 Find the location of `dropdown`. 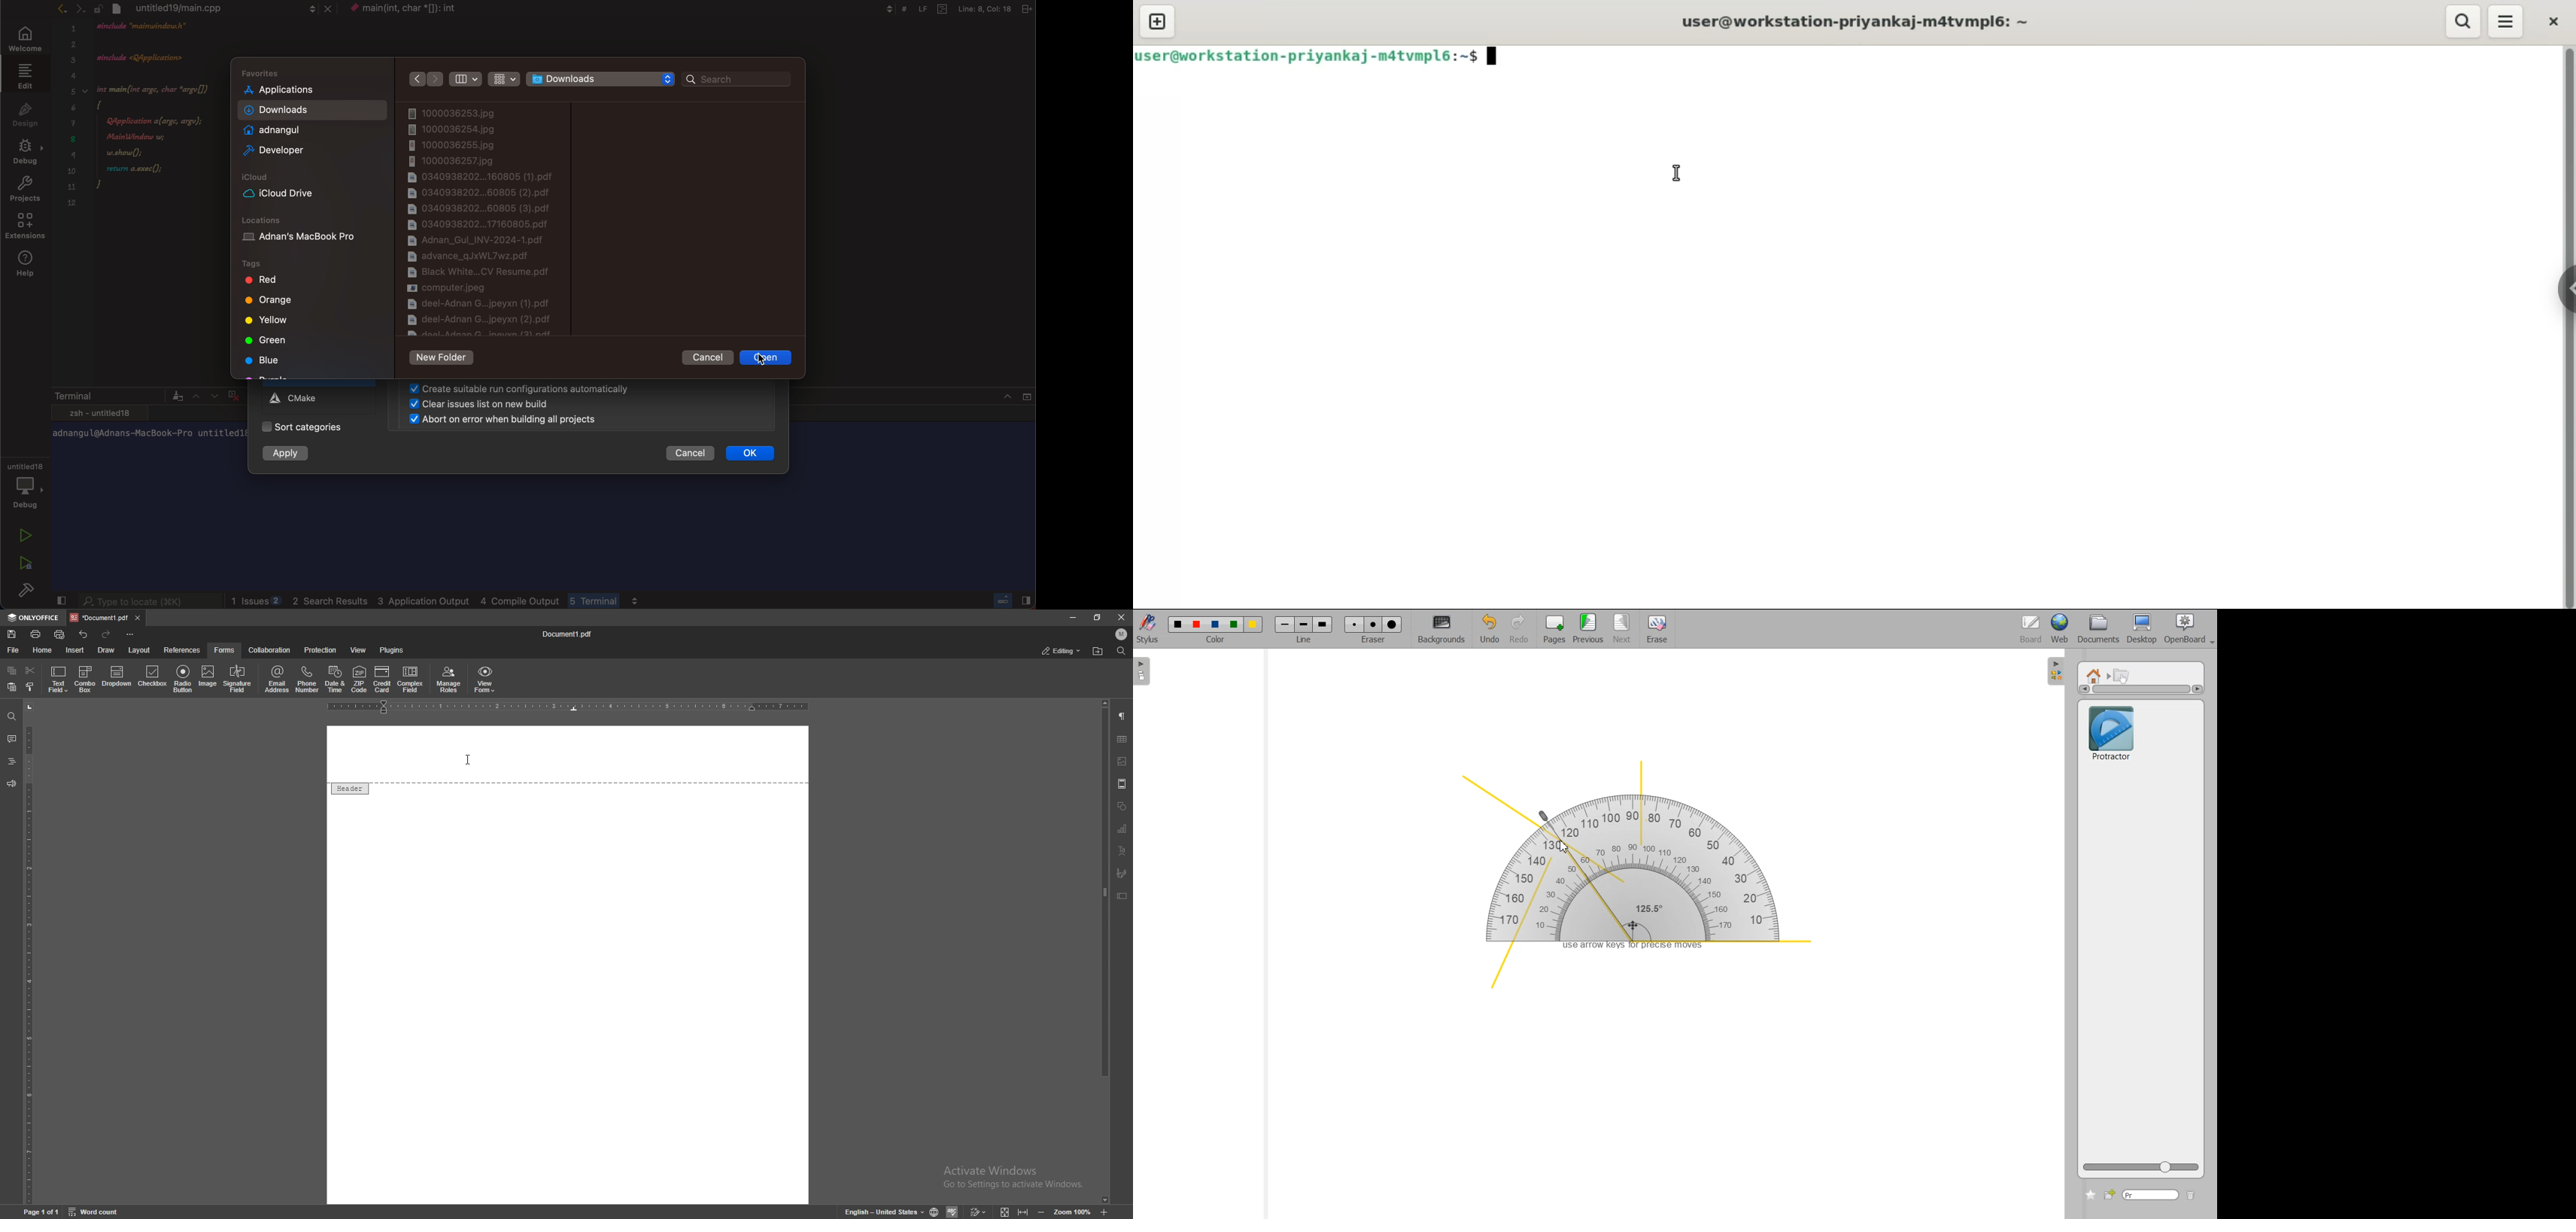

dropdown is located at coordinates (117, 678).